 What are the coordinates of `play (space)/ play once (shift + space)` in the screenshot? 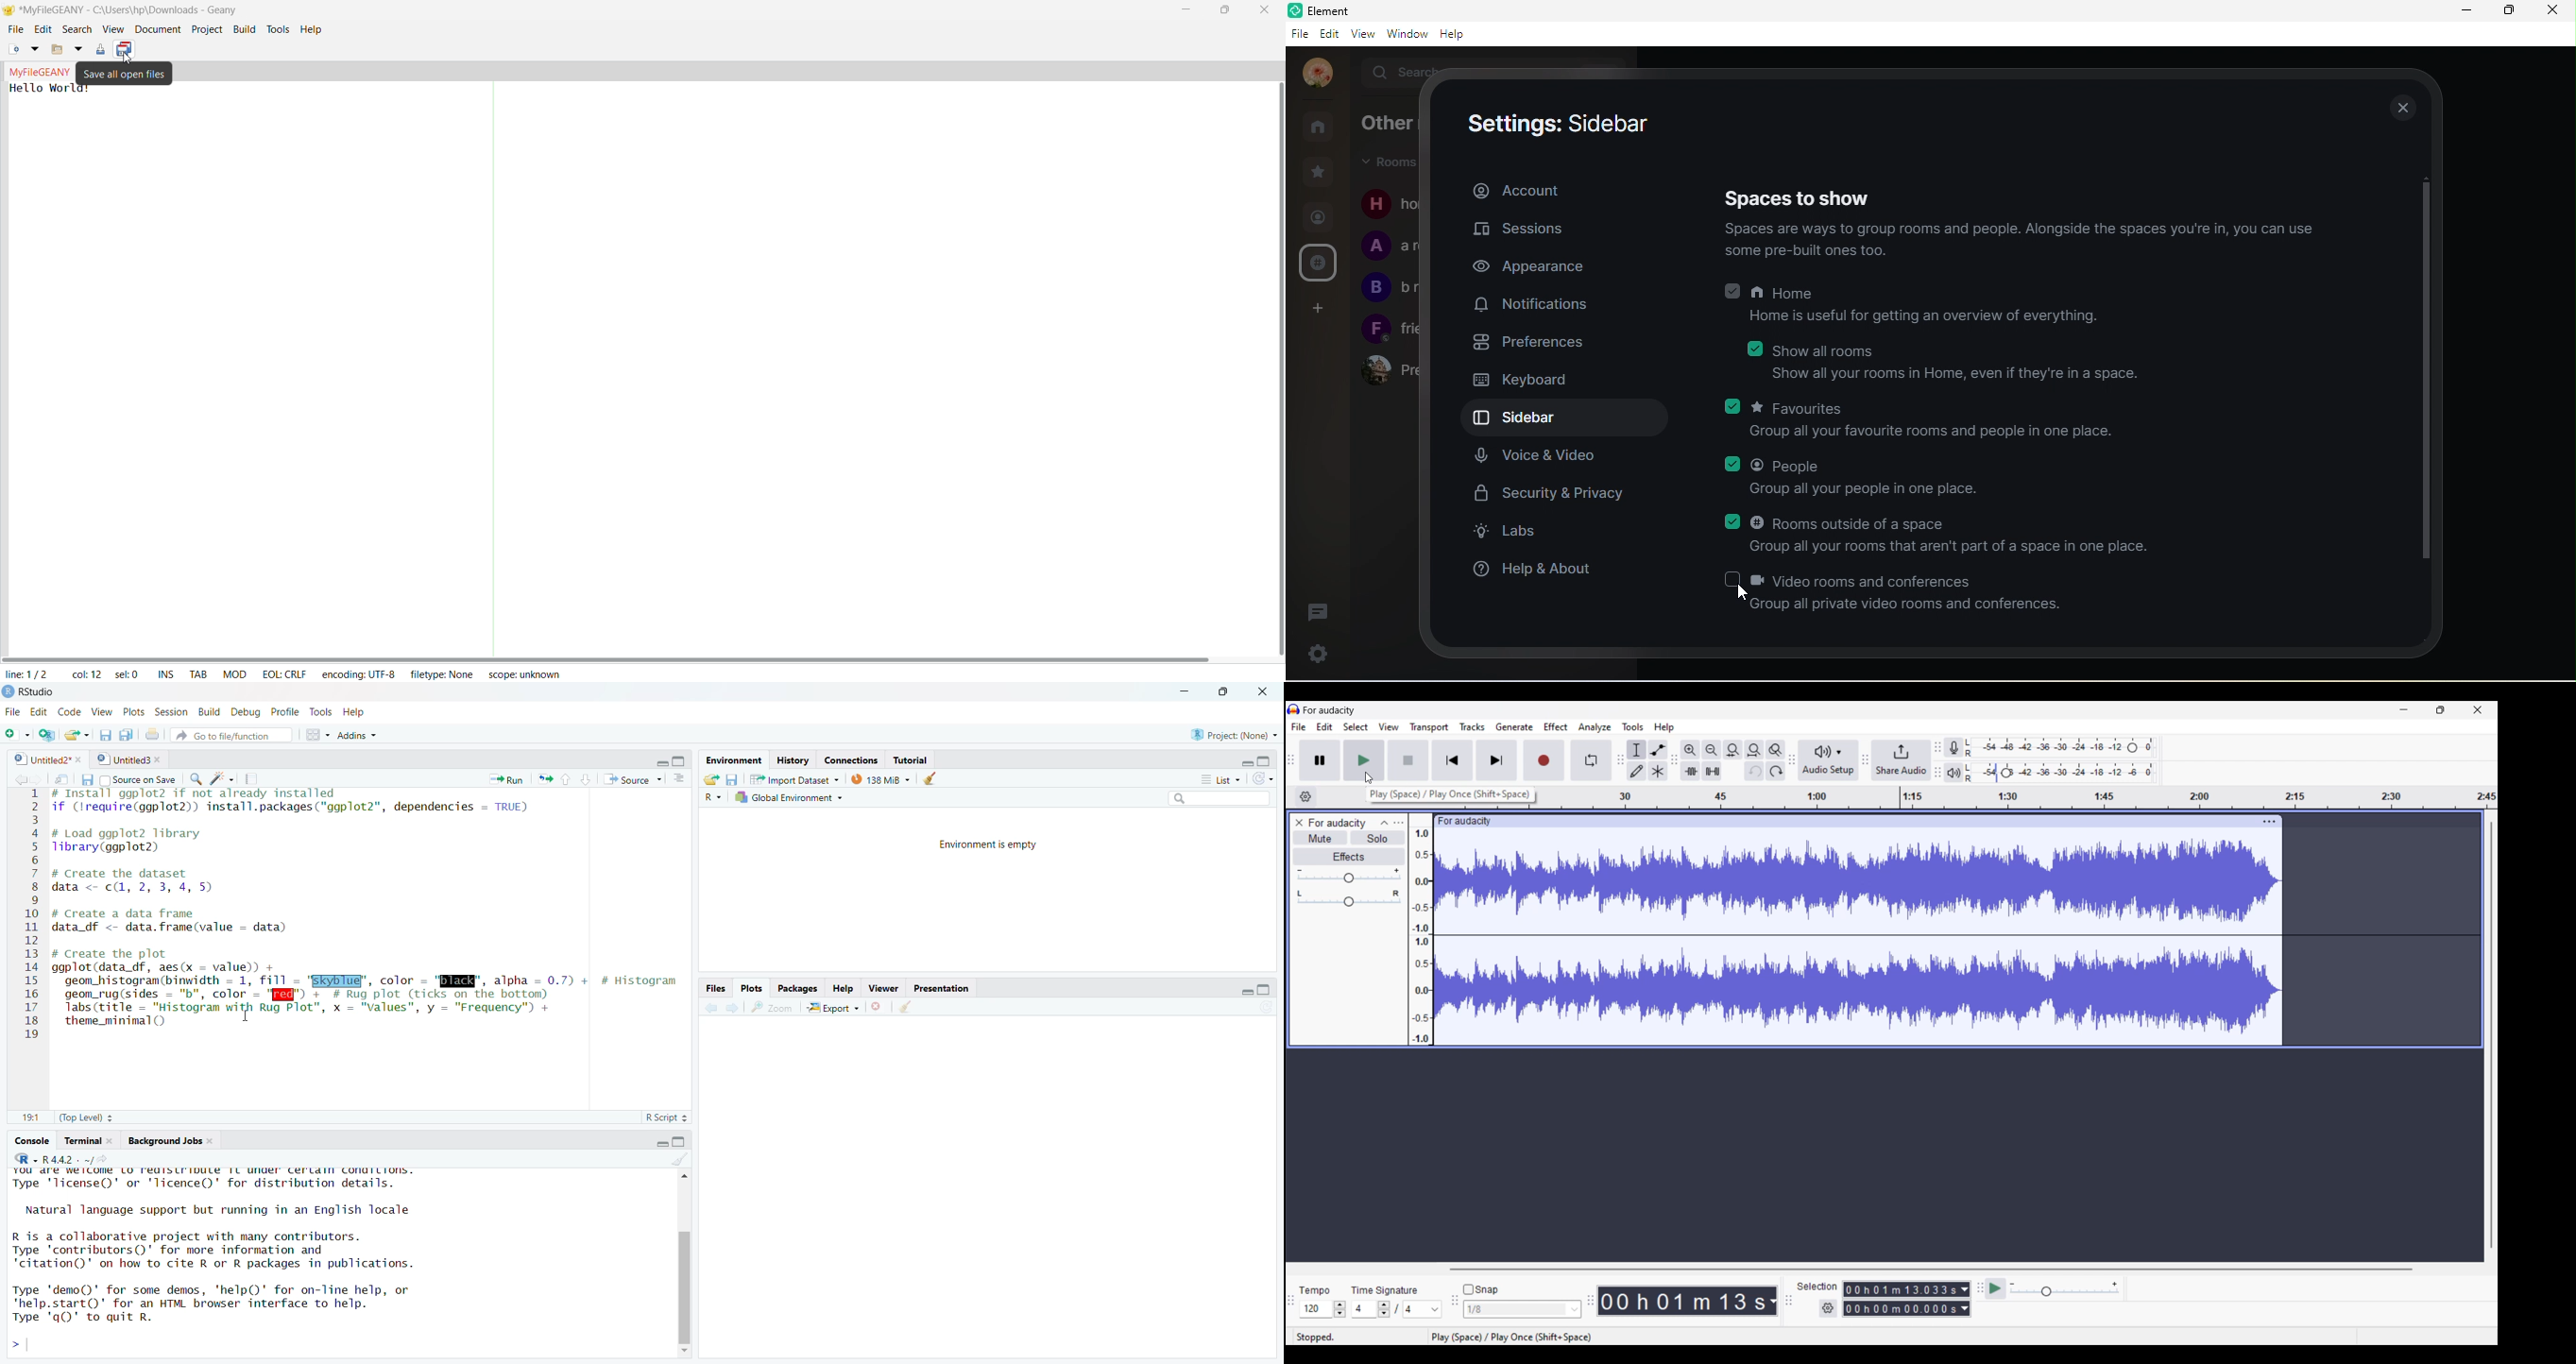 It's located at (1513, 1337).